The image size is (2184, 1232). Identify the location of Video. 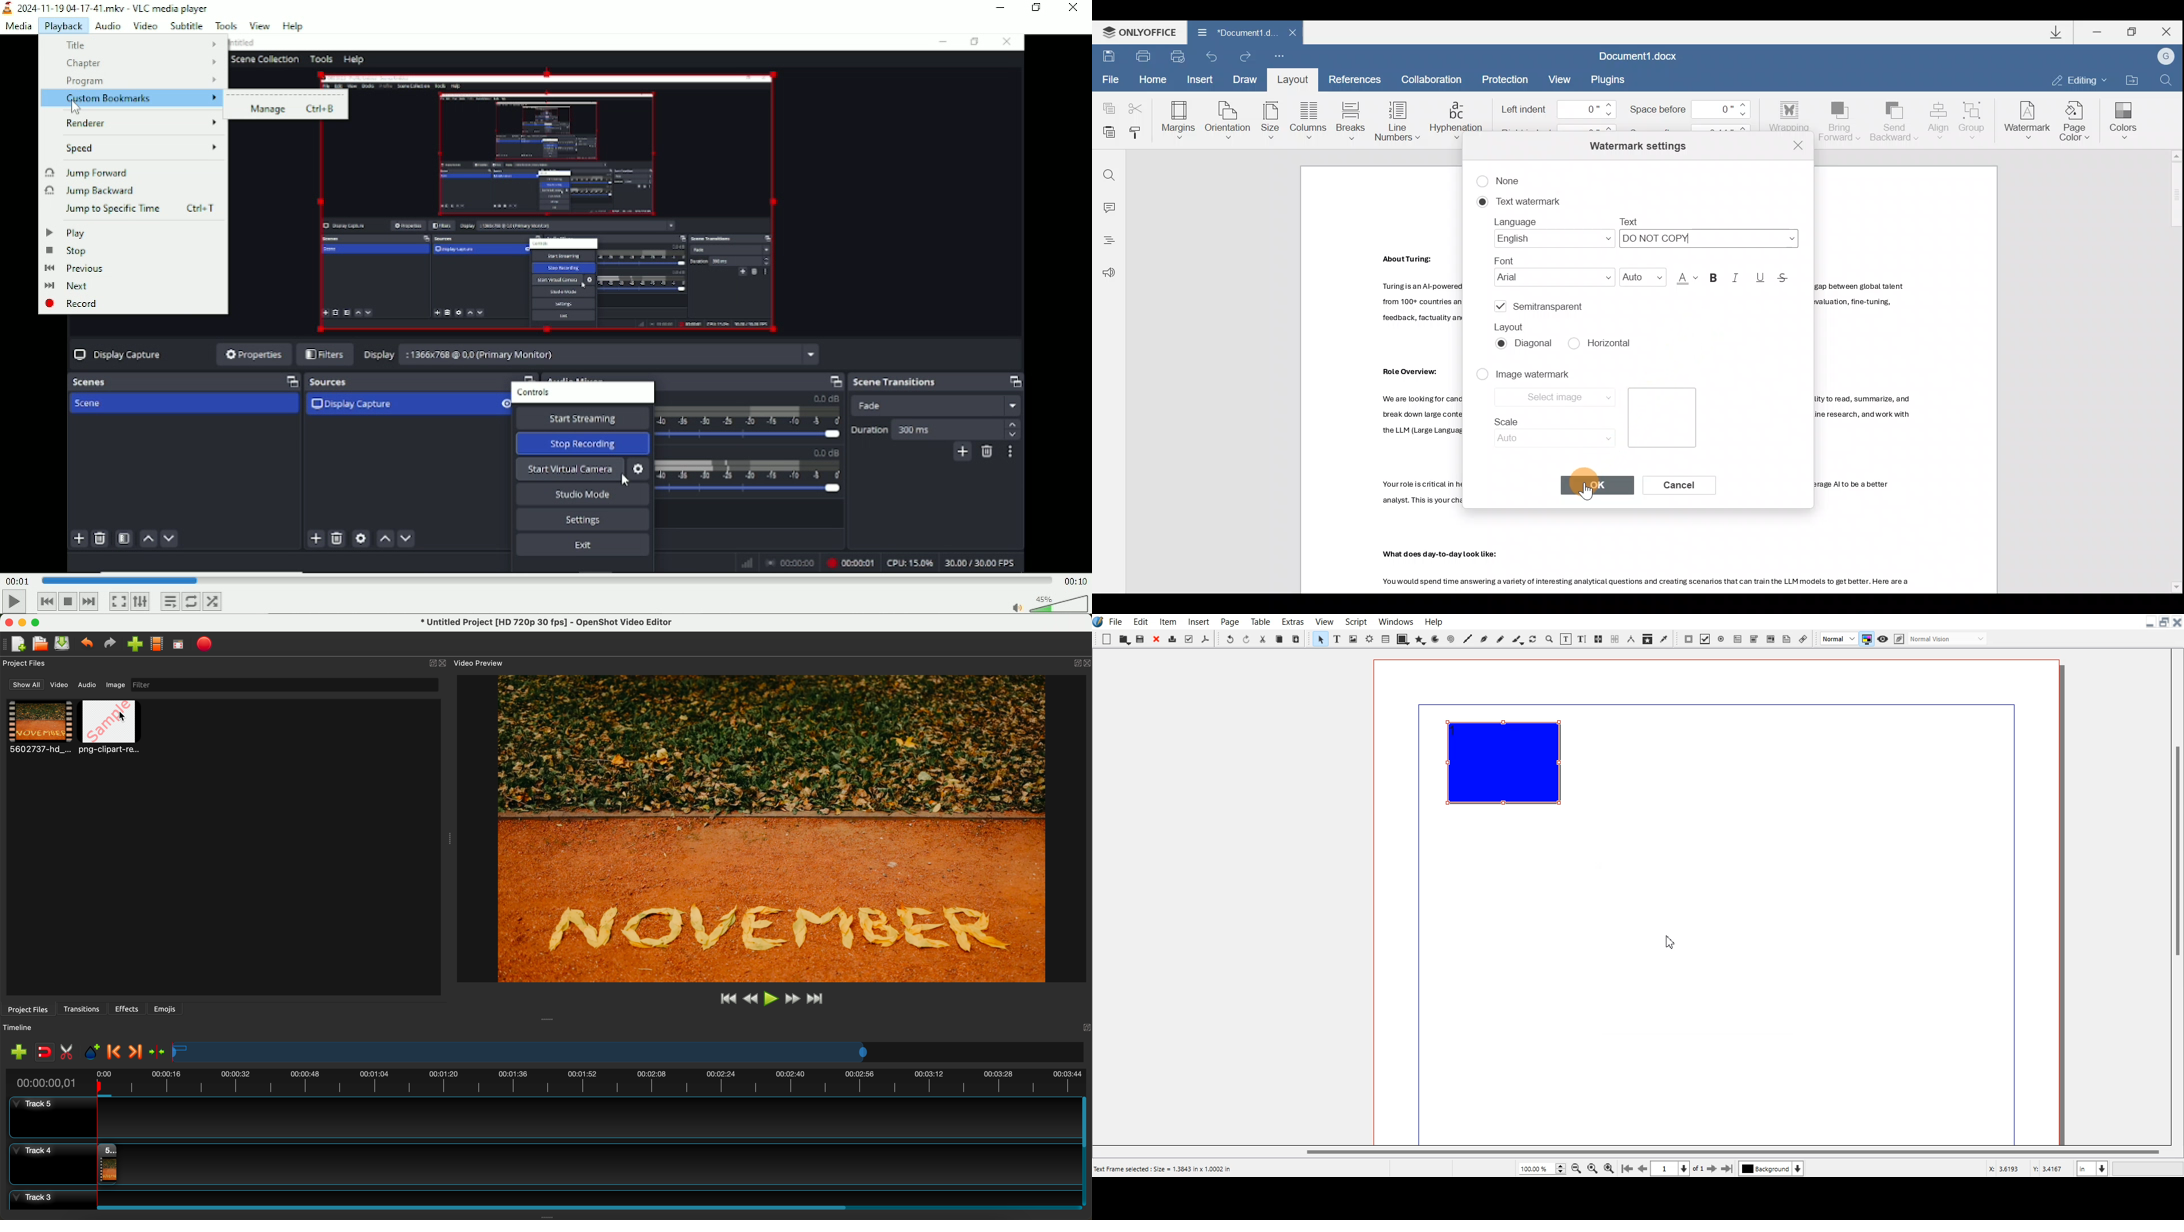
(690, 303).